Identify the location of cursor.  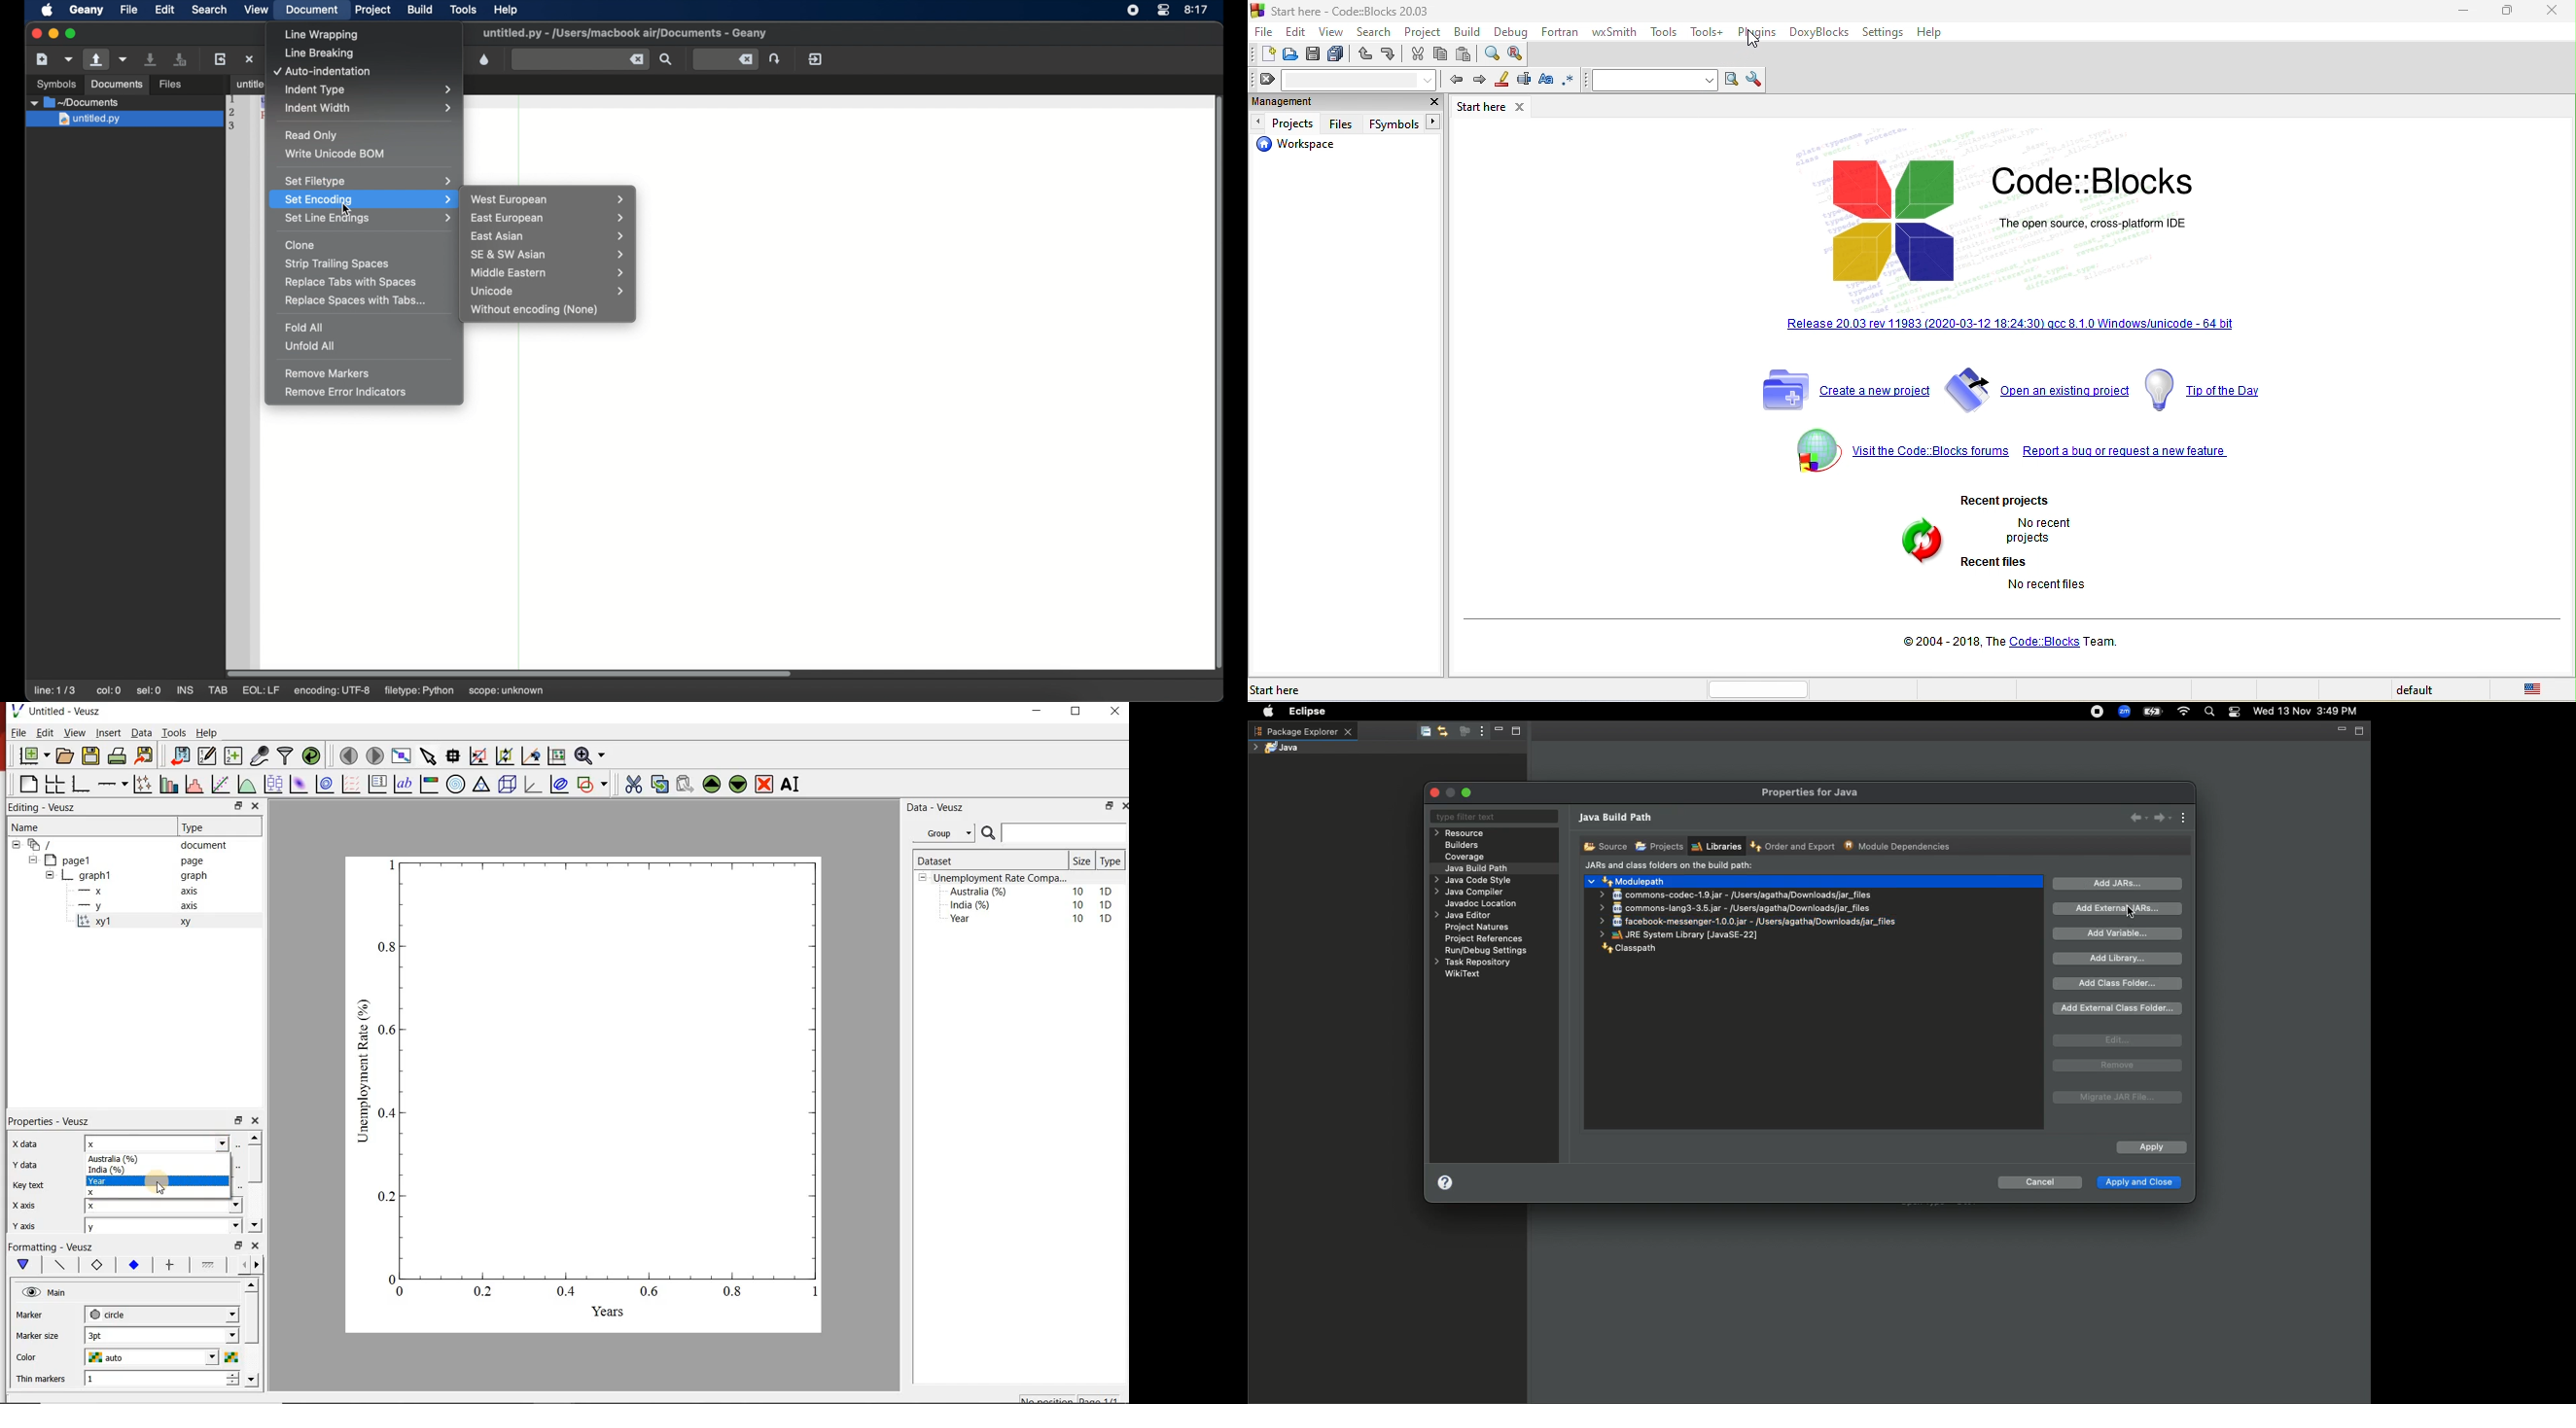
(163, 1187).